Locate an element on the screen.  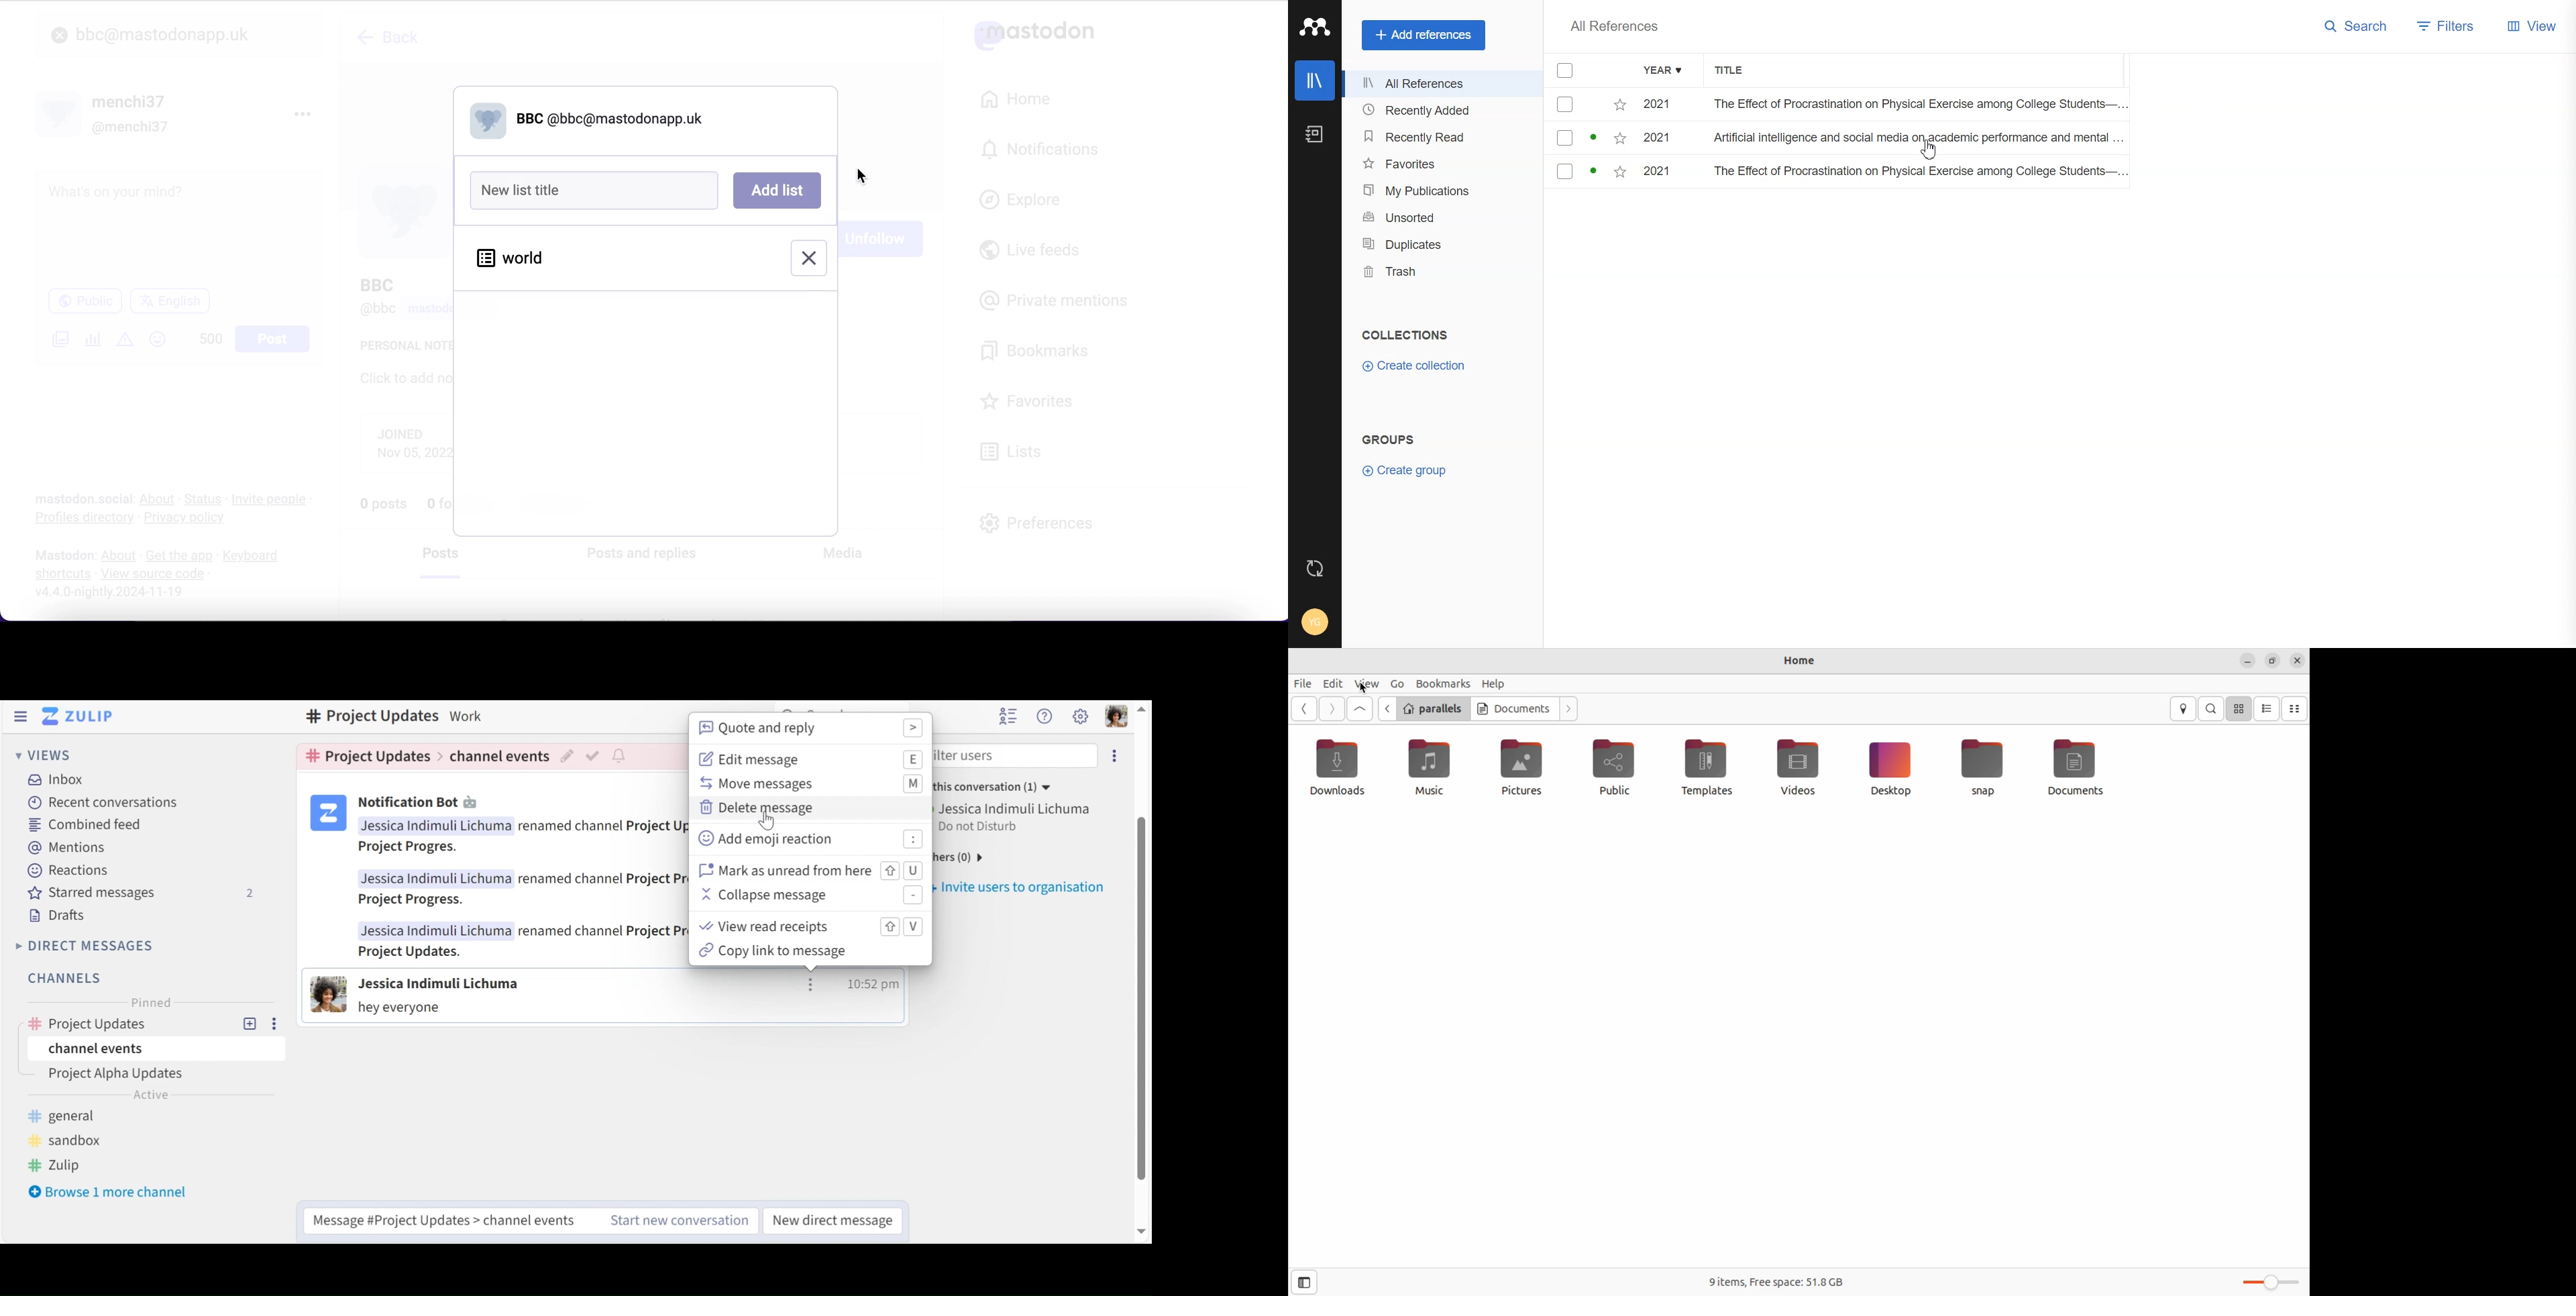
close is located at coordinates (2298, 661).